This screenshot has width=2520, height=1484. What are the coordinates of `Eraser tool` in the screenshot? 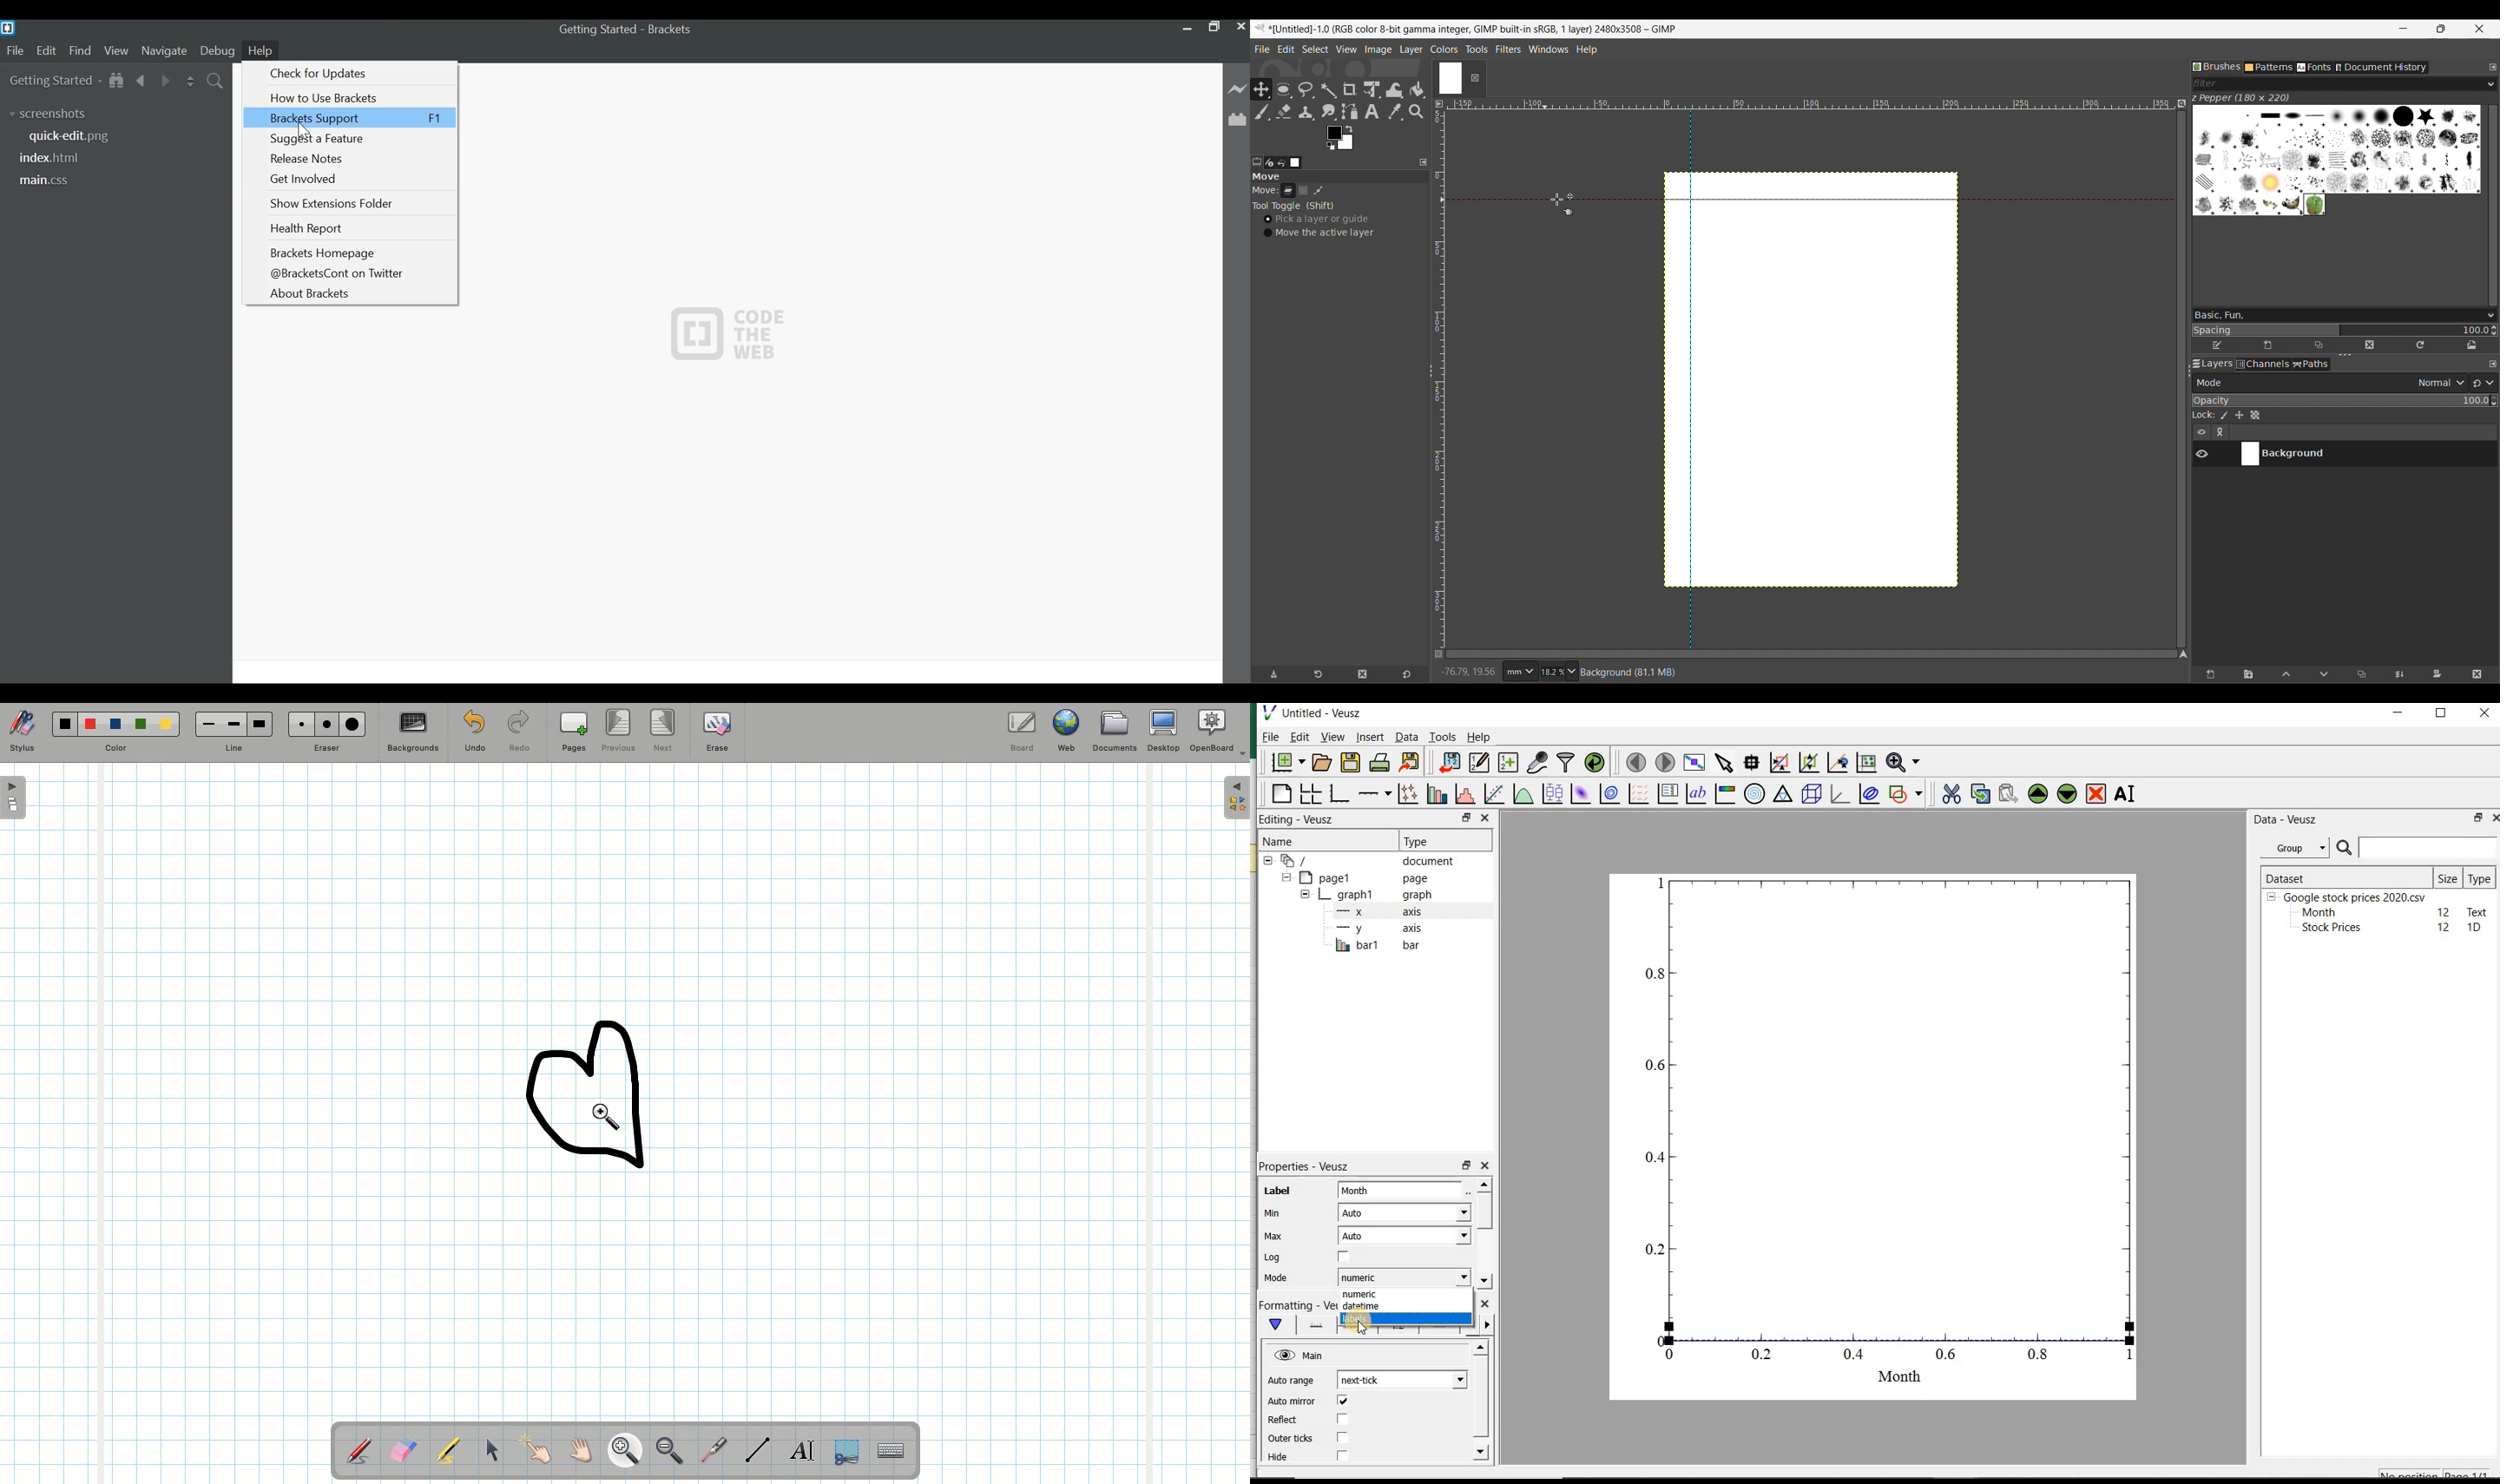 It's located at (1283, 112).